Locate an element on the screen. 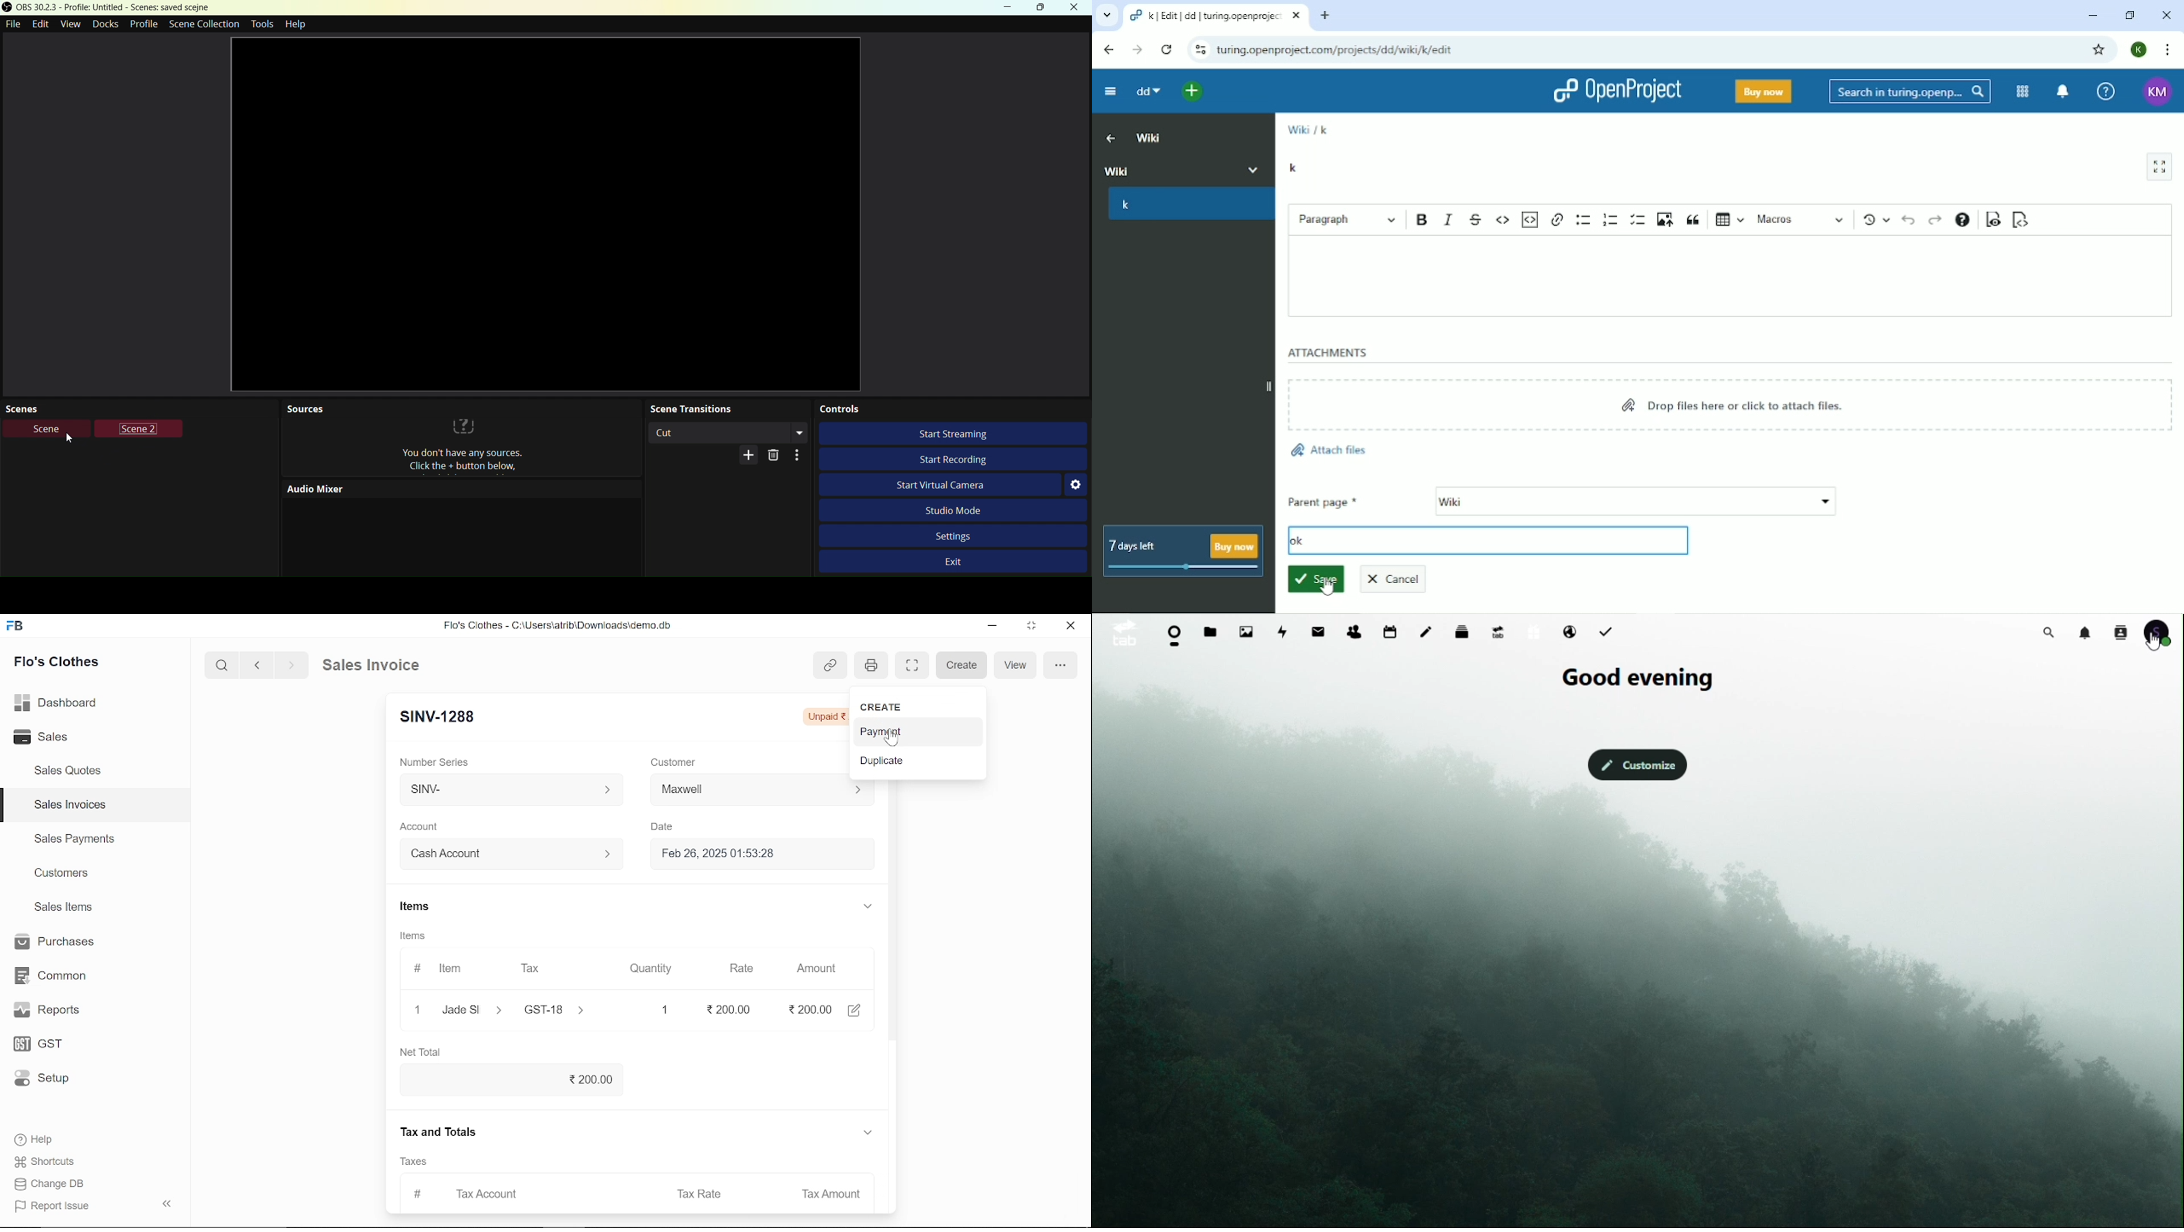  Account is located at coordinates (424, 827).